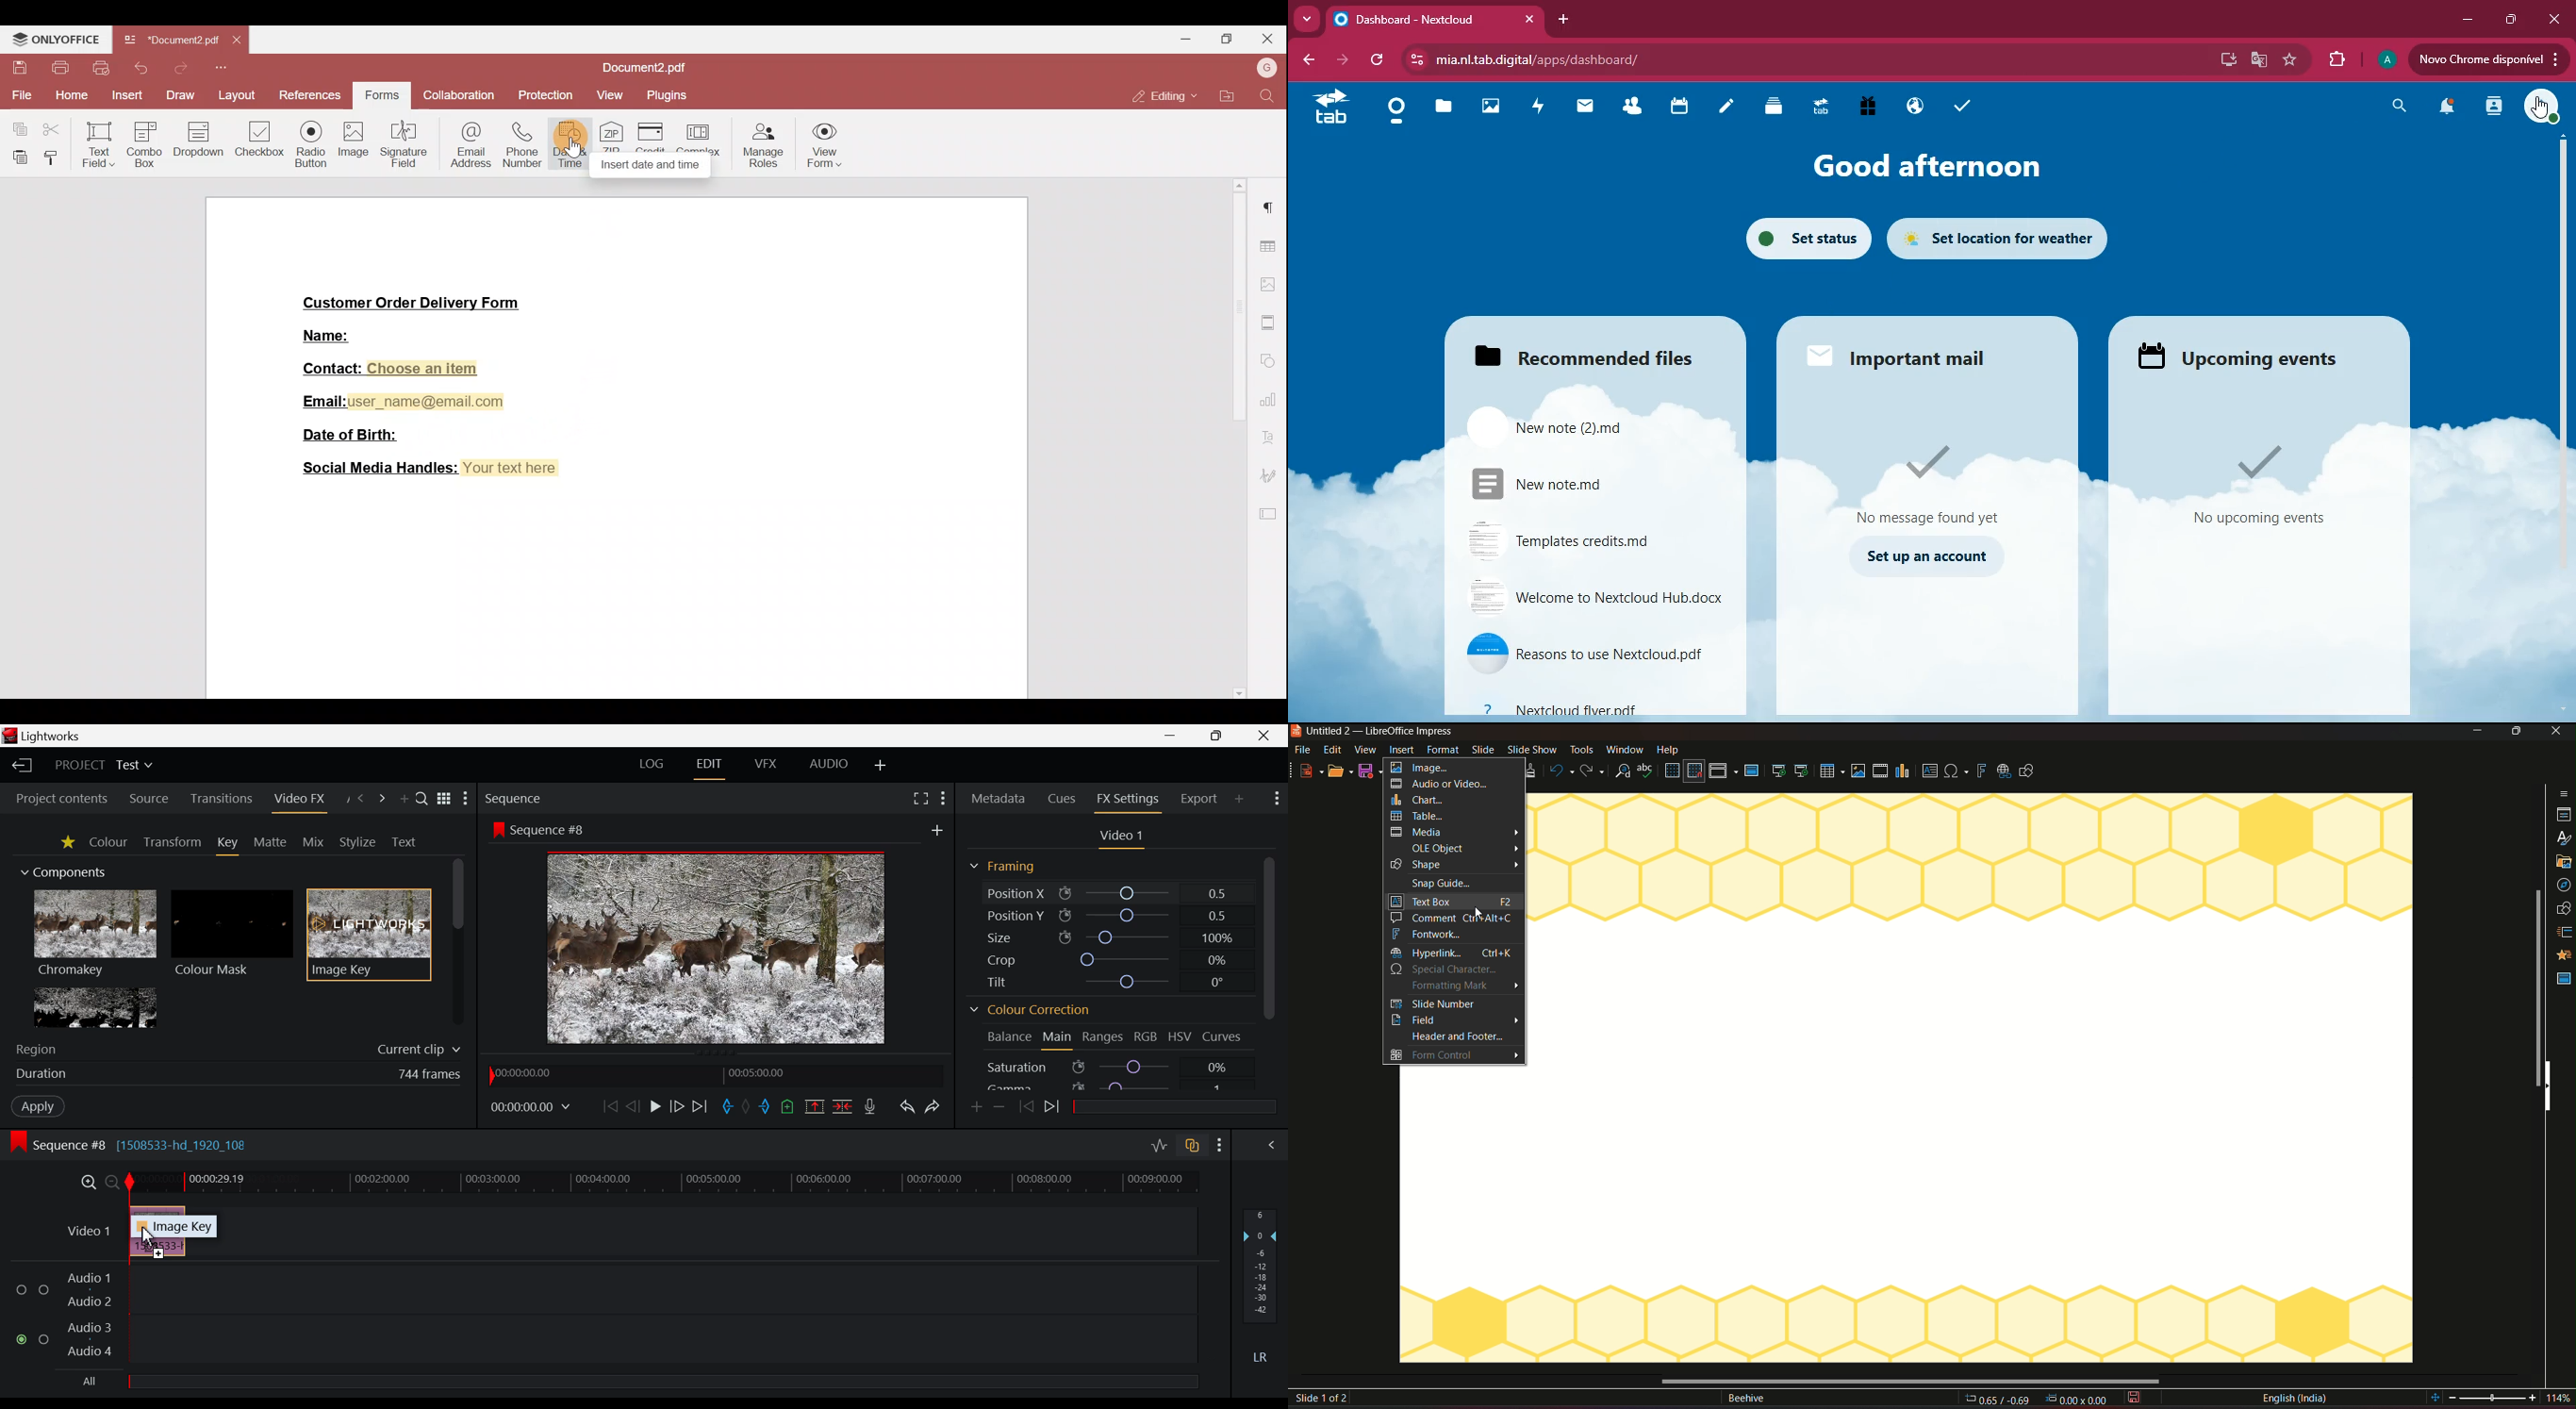 Image resolution: width=2576 pixels, height=1428 pixels. What do you see at coordinates (68, 844) in the screenshot?
I see `Favorites` at bounding box center [68, 844].